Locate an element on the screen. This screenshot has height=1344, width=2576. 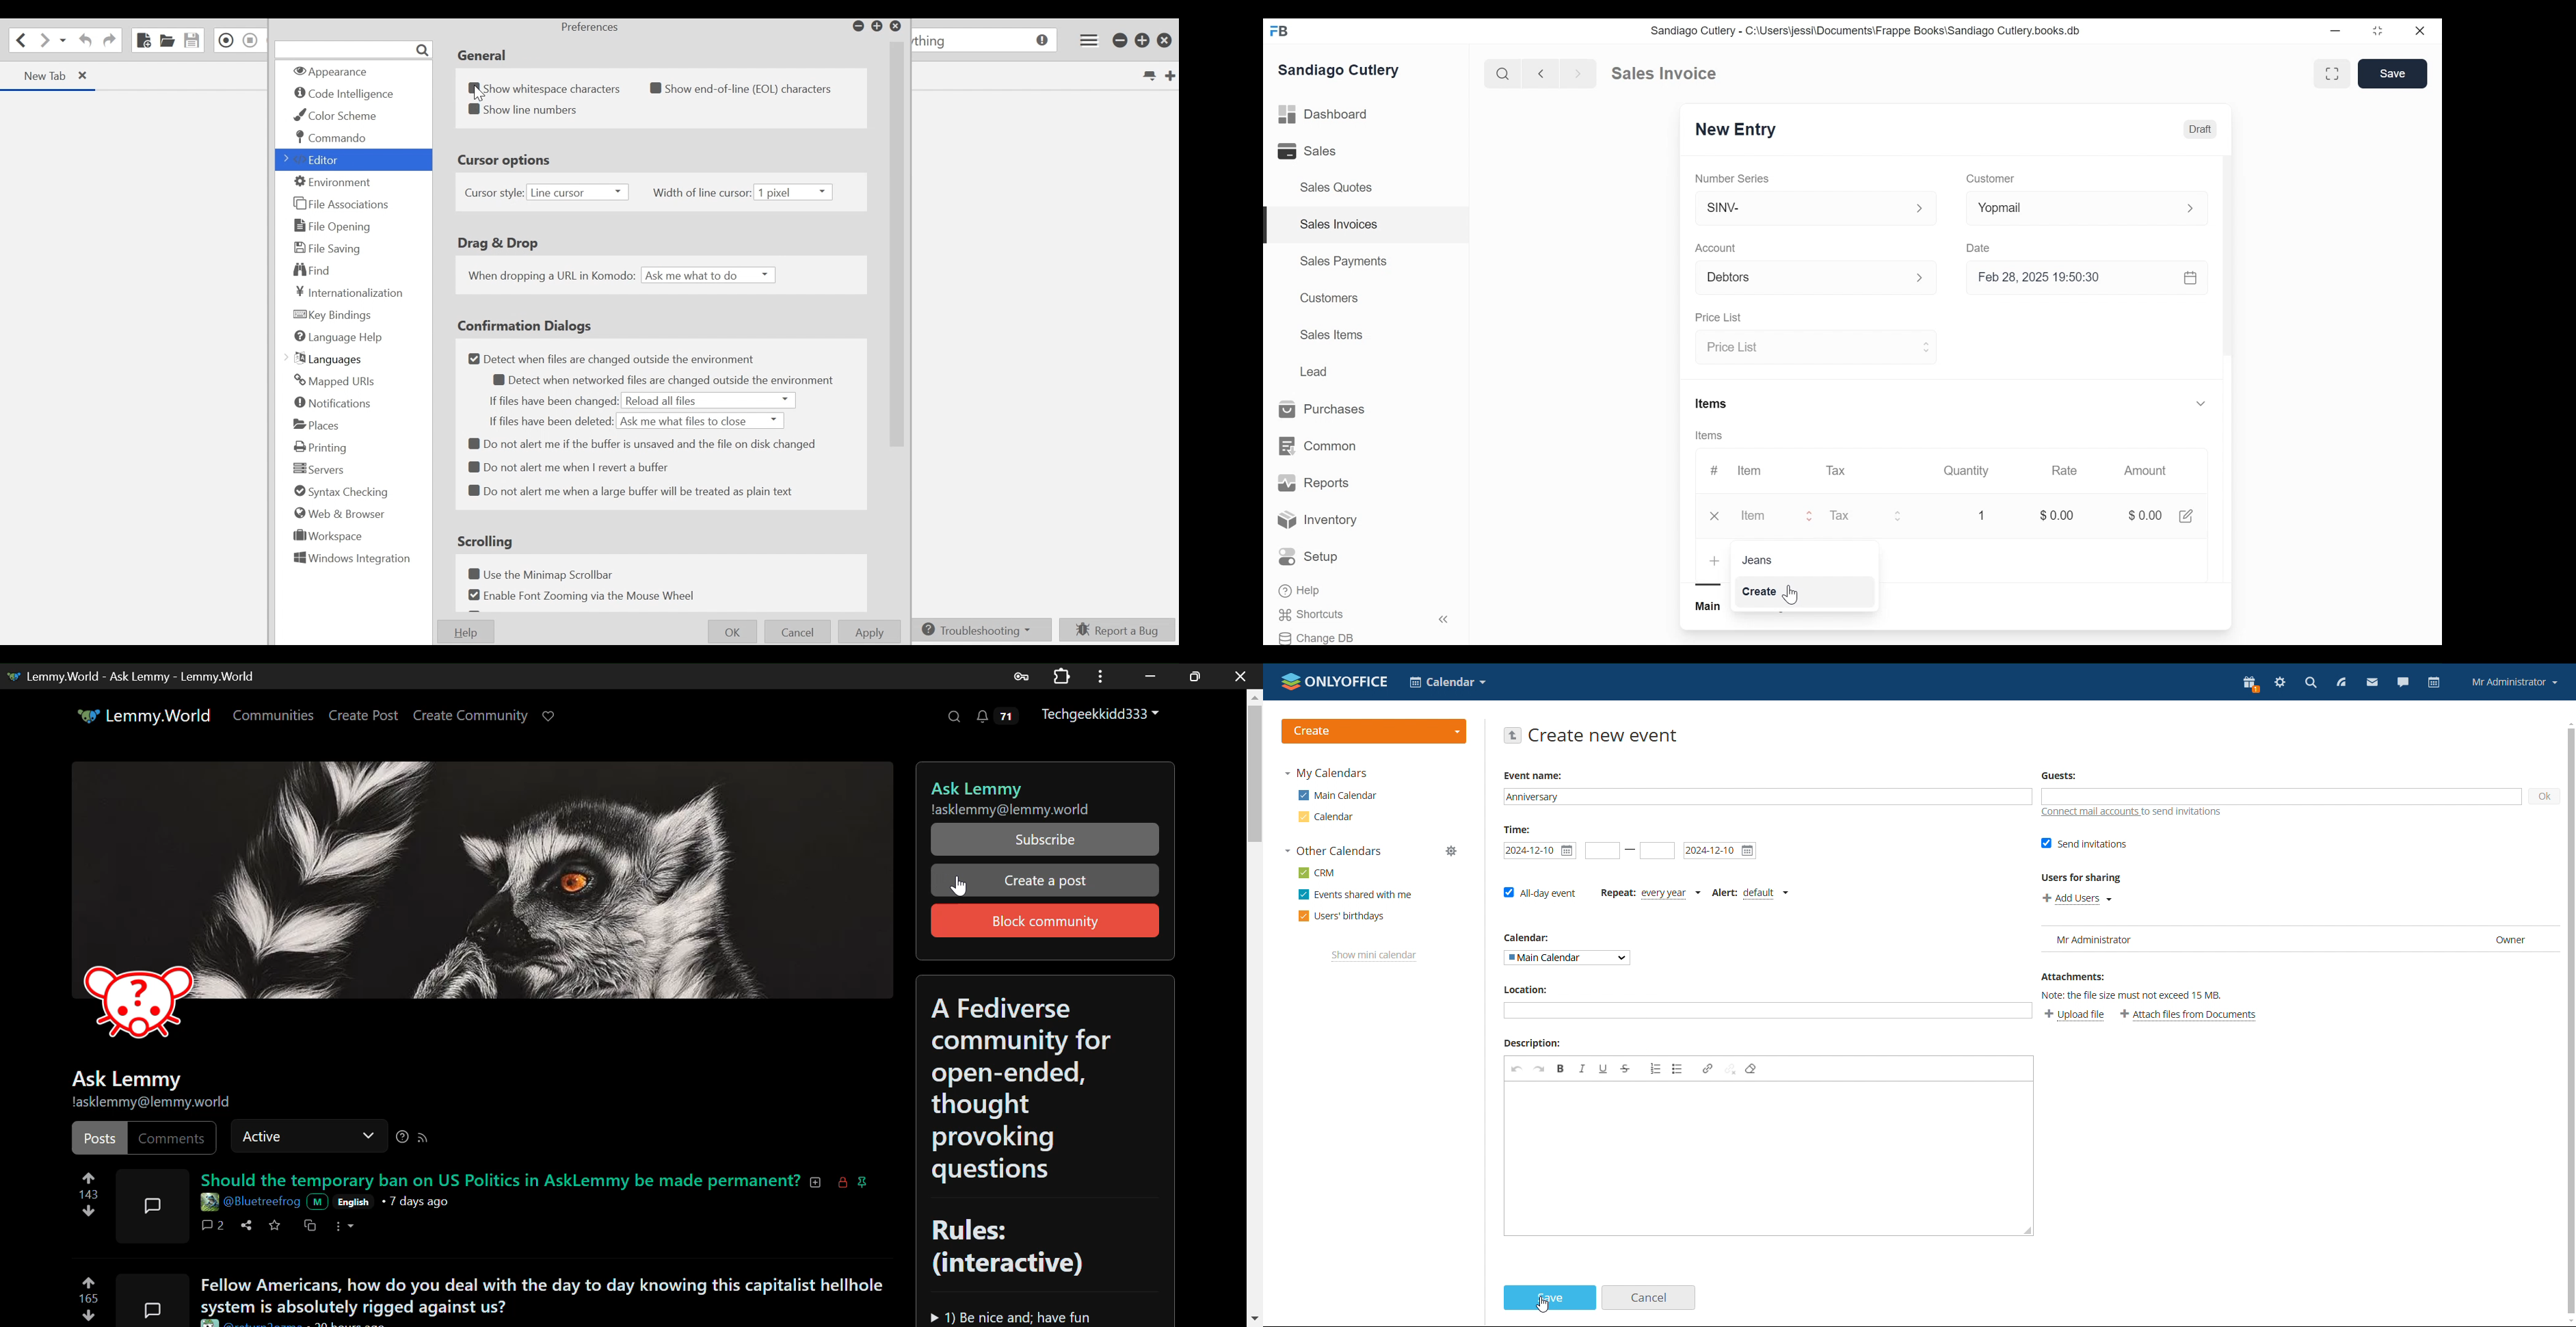
New Tab is located at coordinates (1169, 75).